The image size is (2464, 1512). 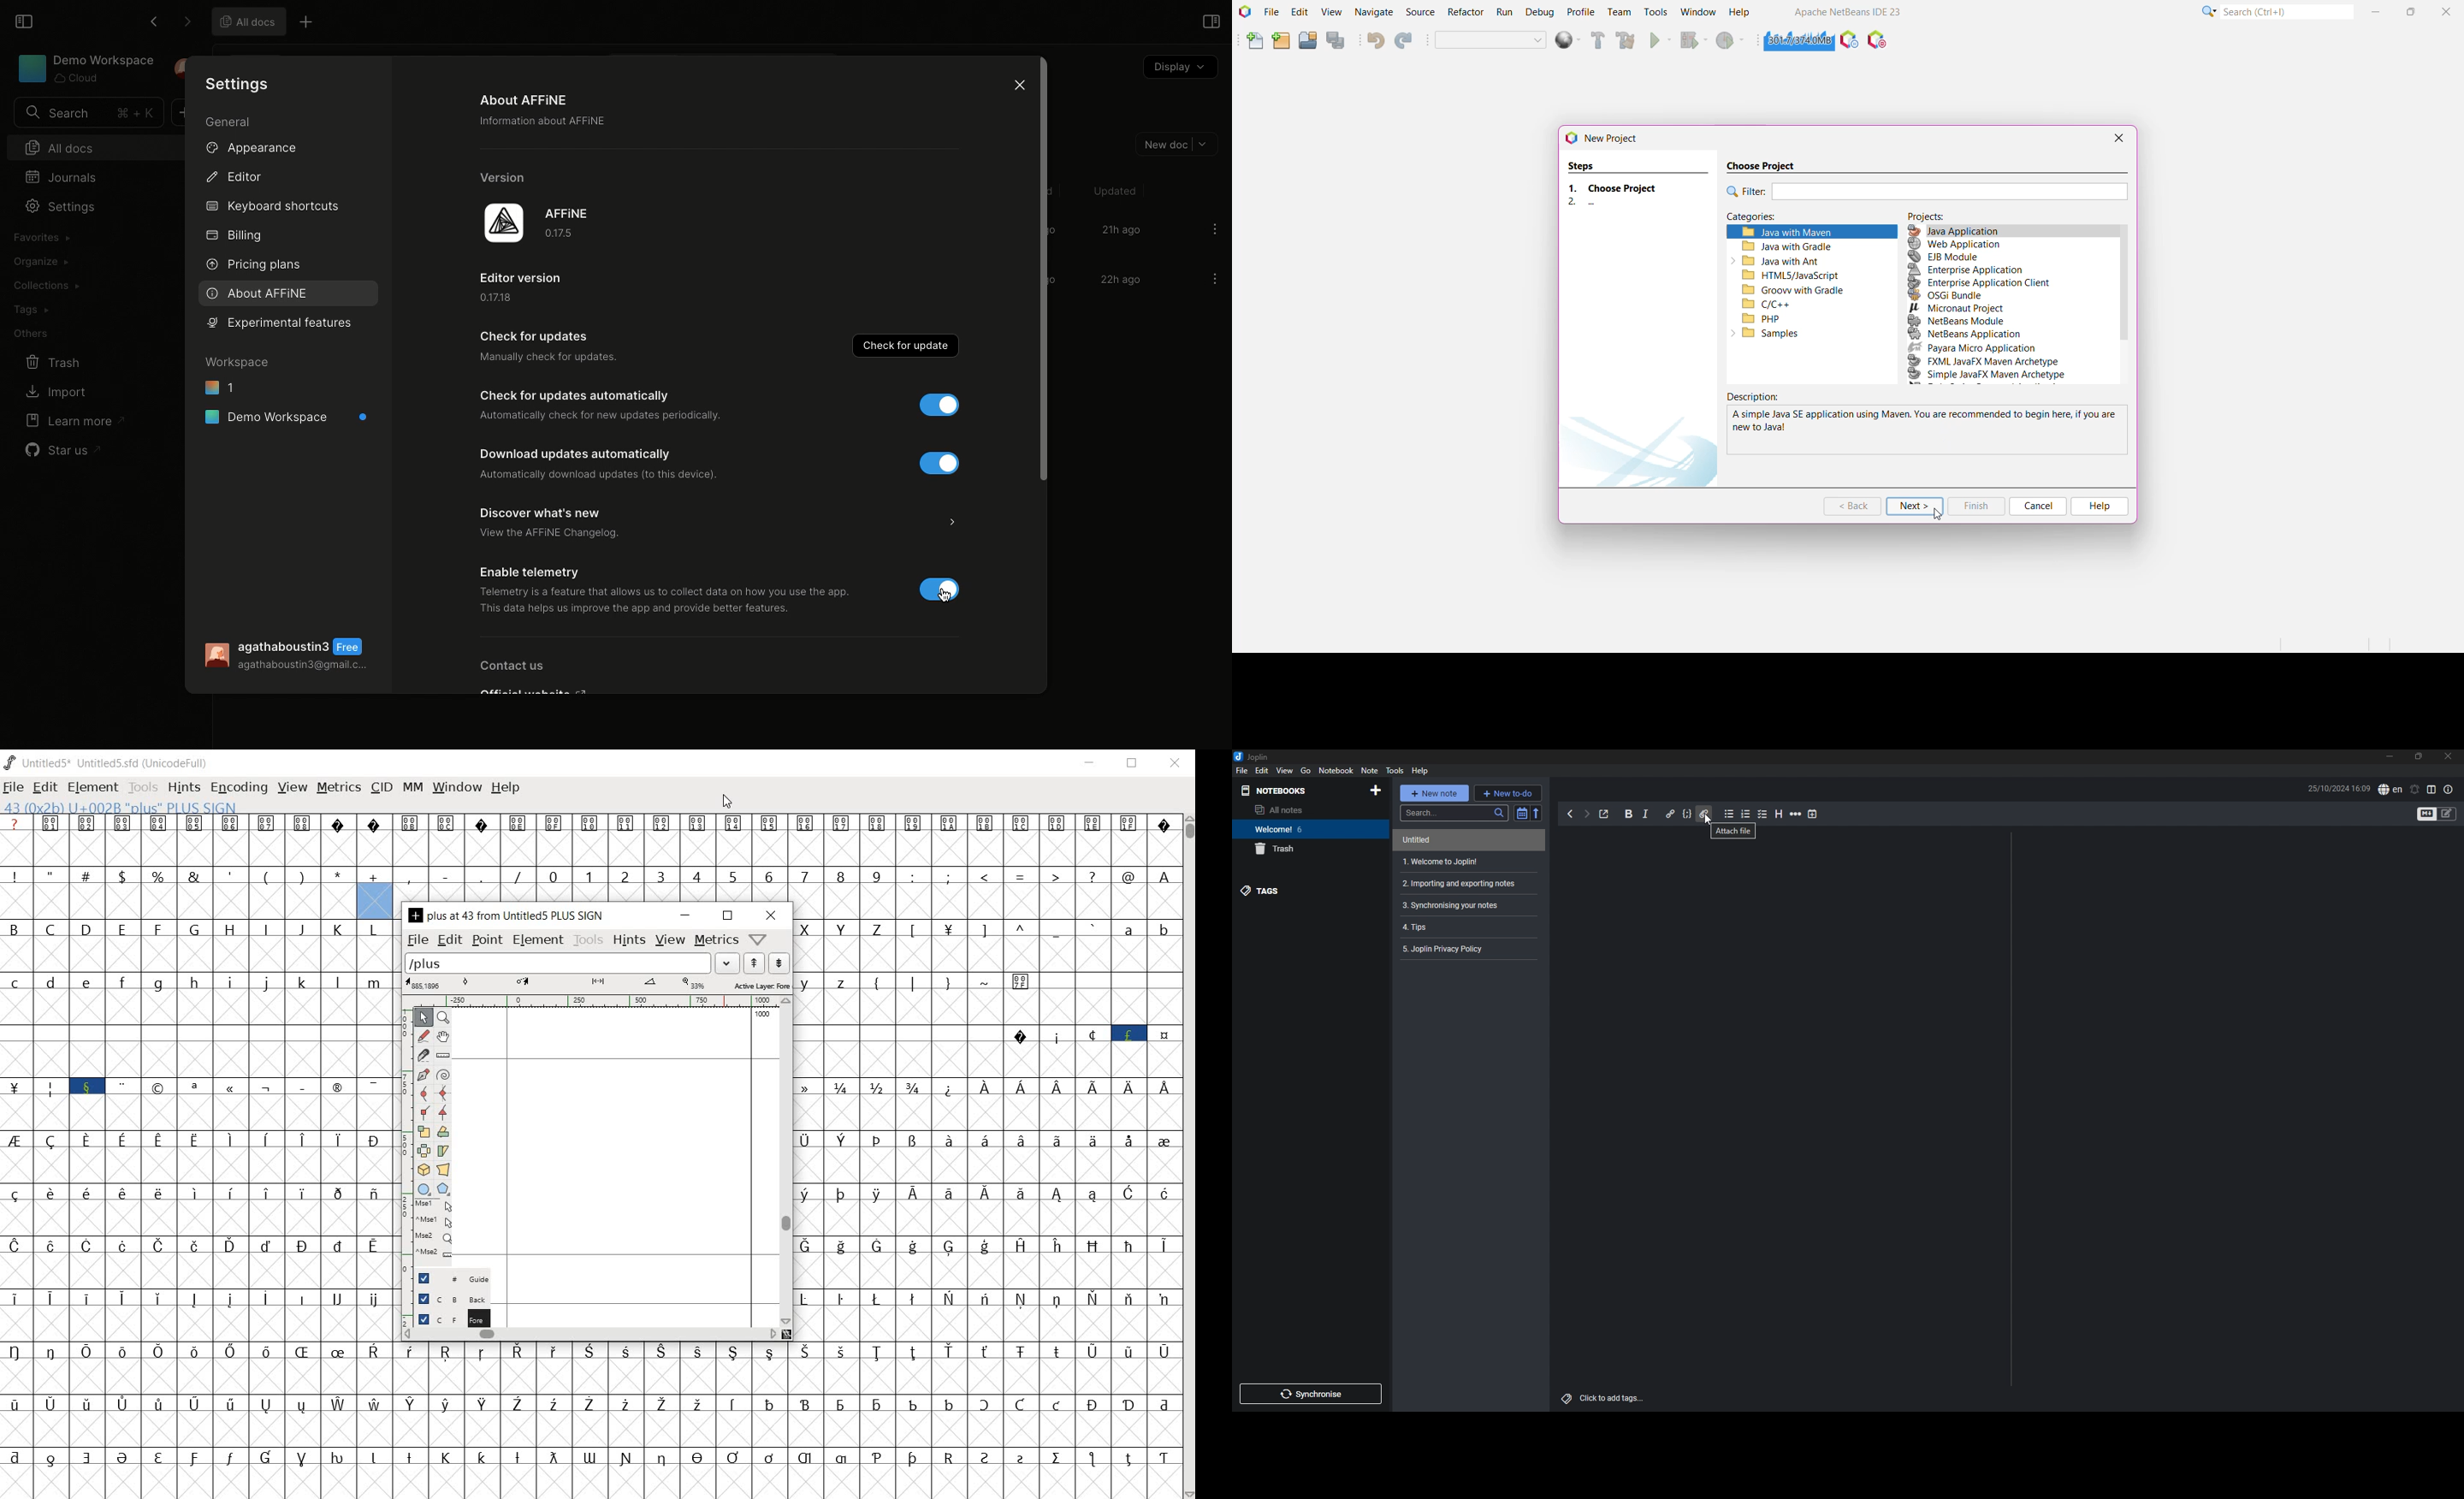 What do you see at coordinates (2391, 789) in the screenshot?
I see `spell check` at bounding box center [2391, 789].